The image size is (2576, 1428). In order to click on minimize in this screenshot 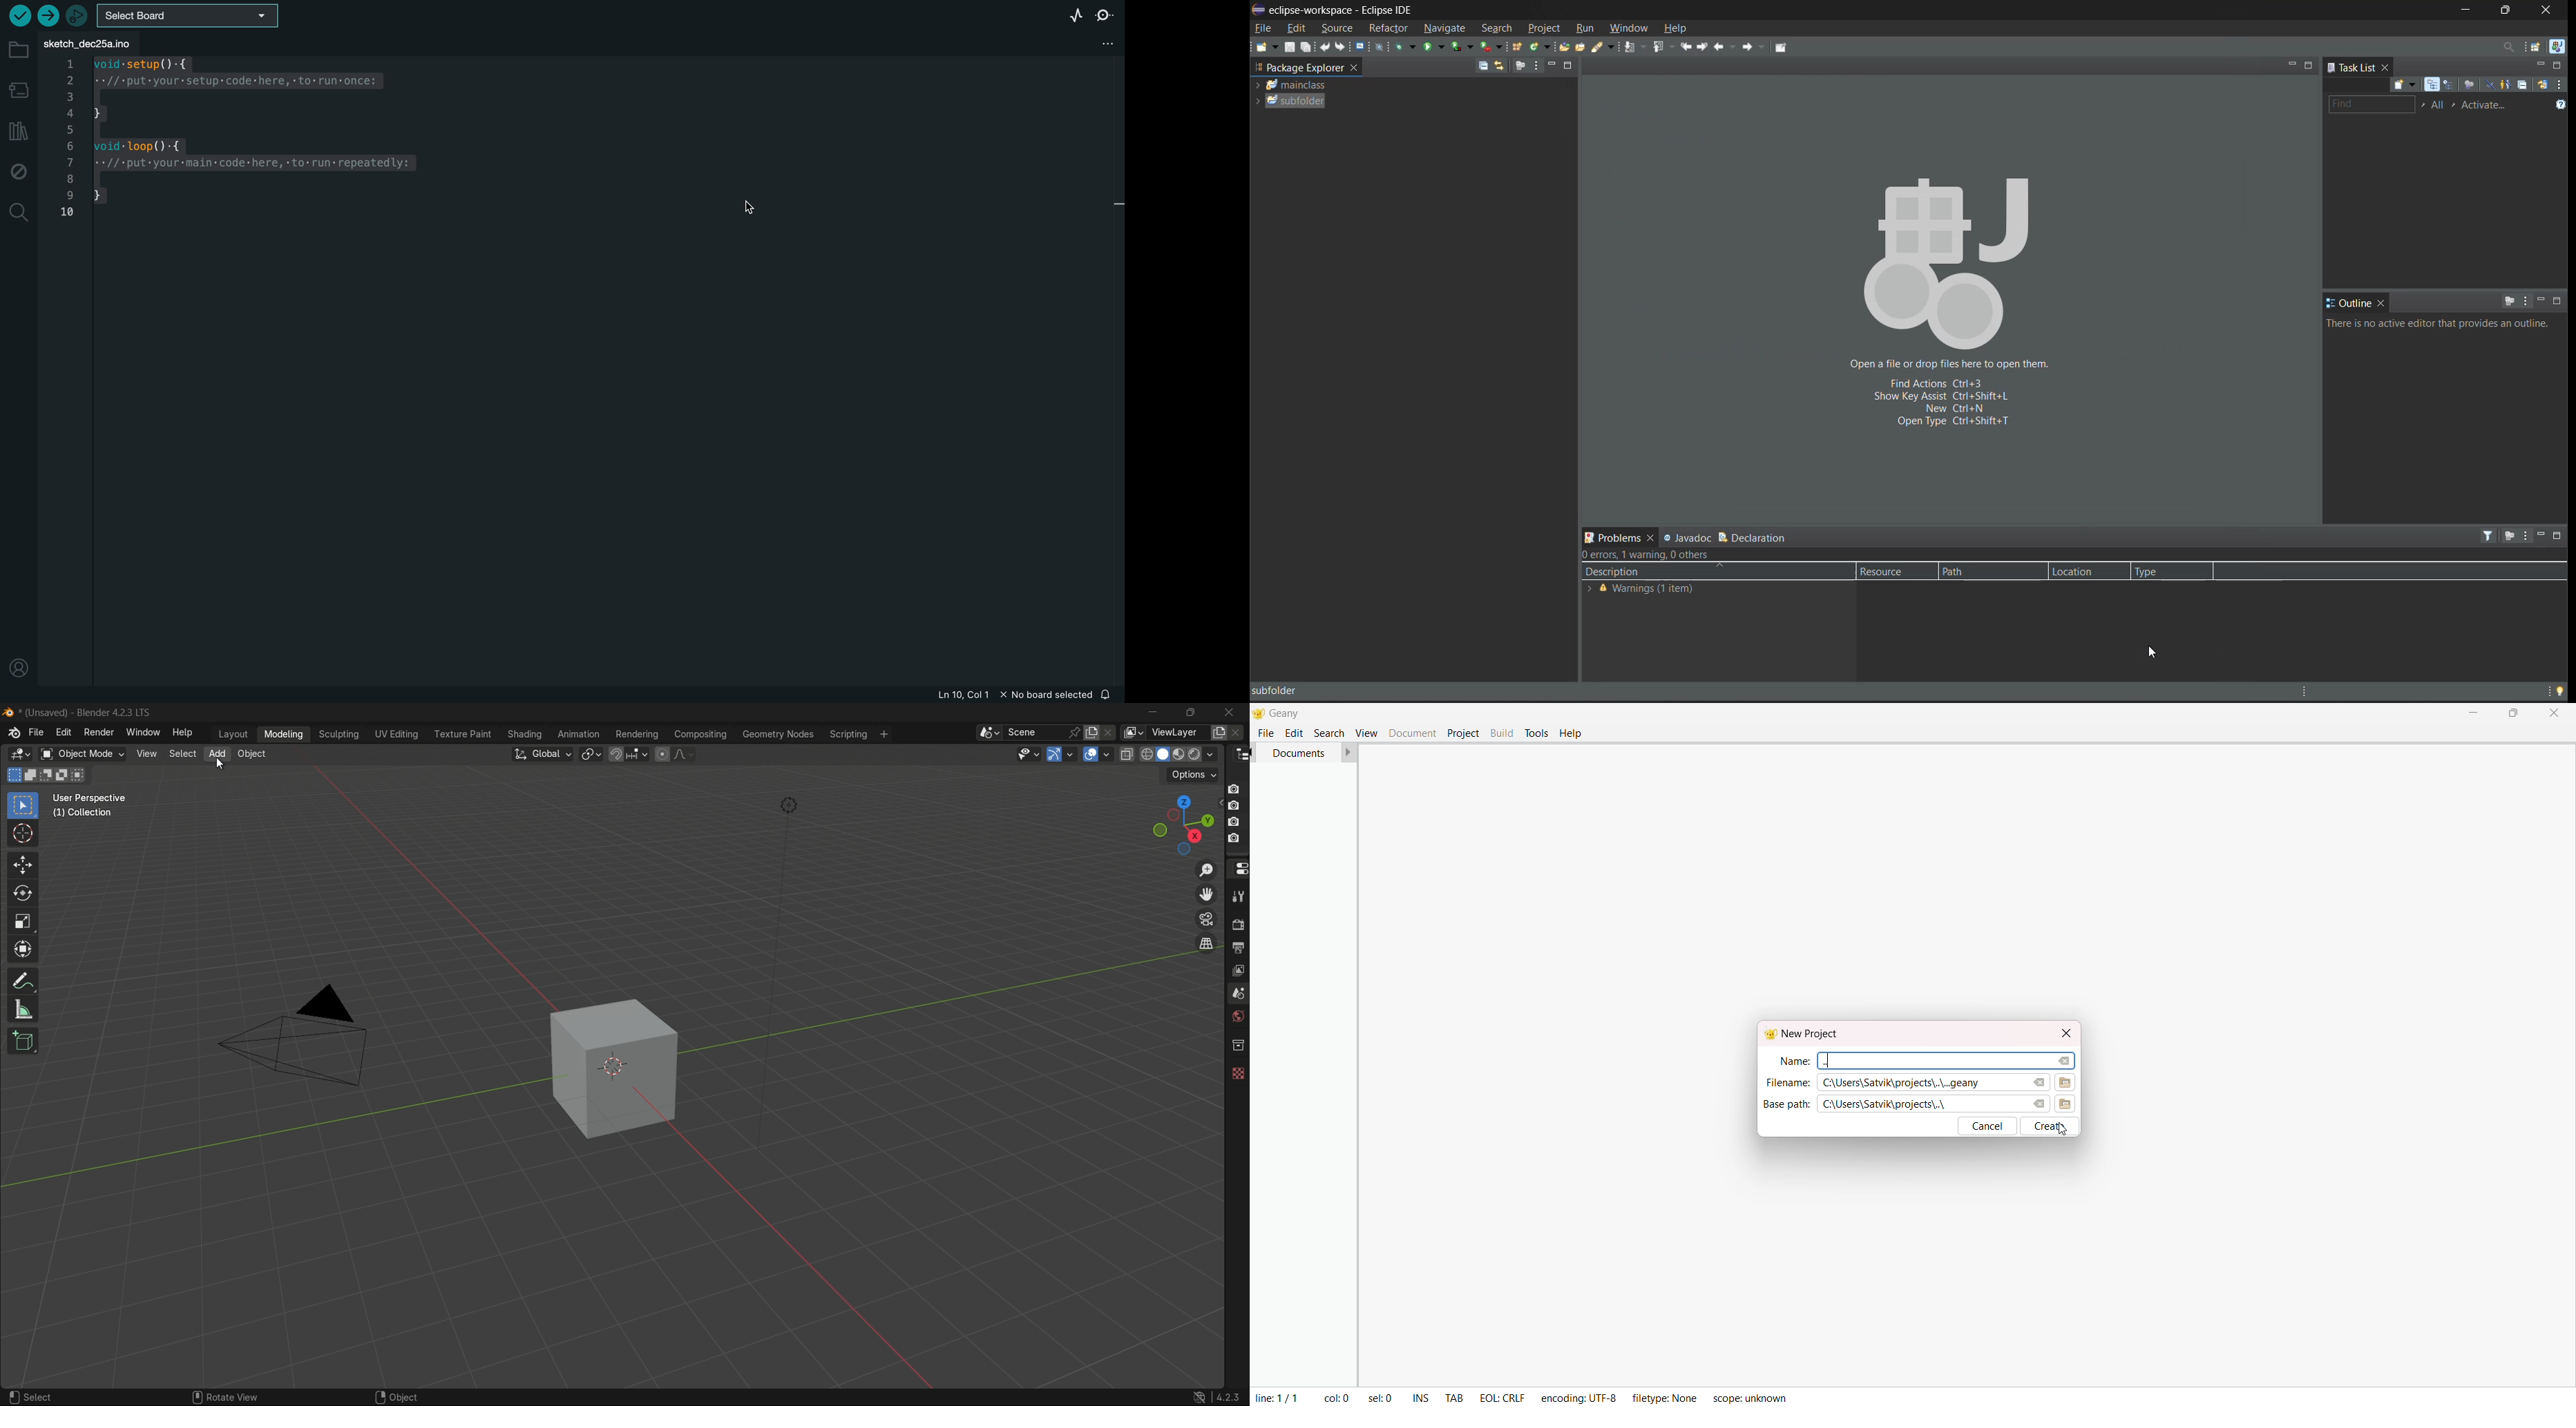, I will do `click(2291, 64)`.